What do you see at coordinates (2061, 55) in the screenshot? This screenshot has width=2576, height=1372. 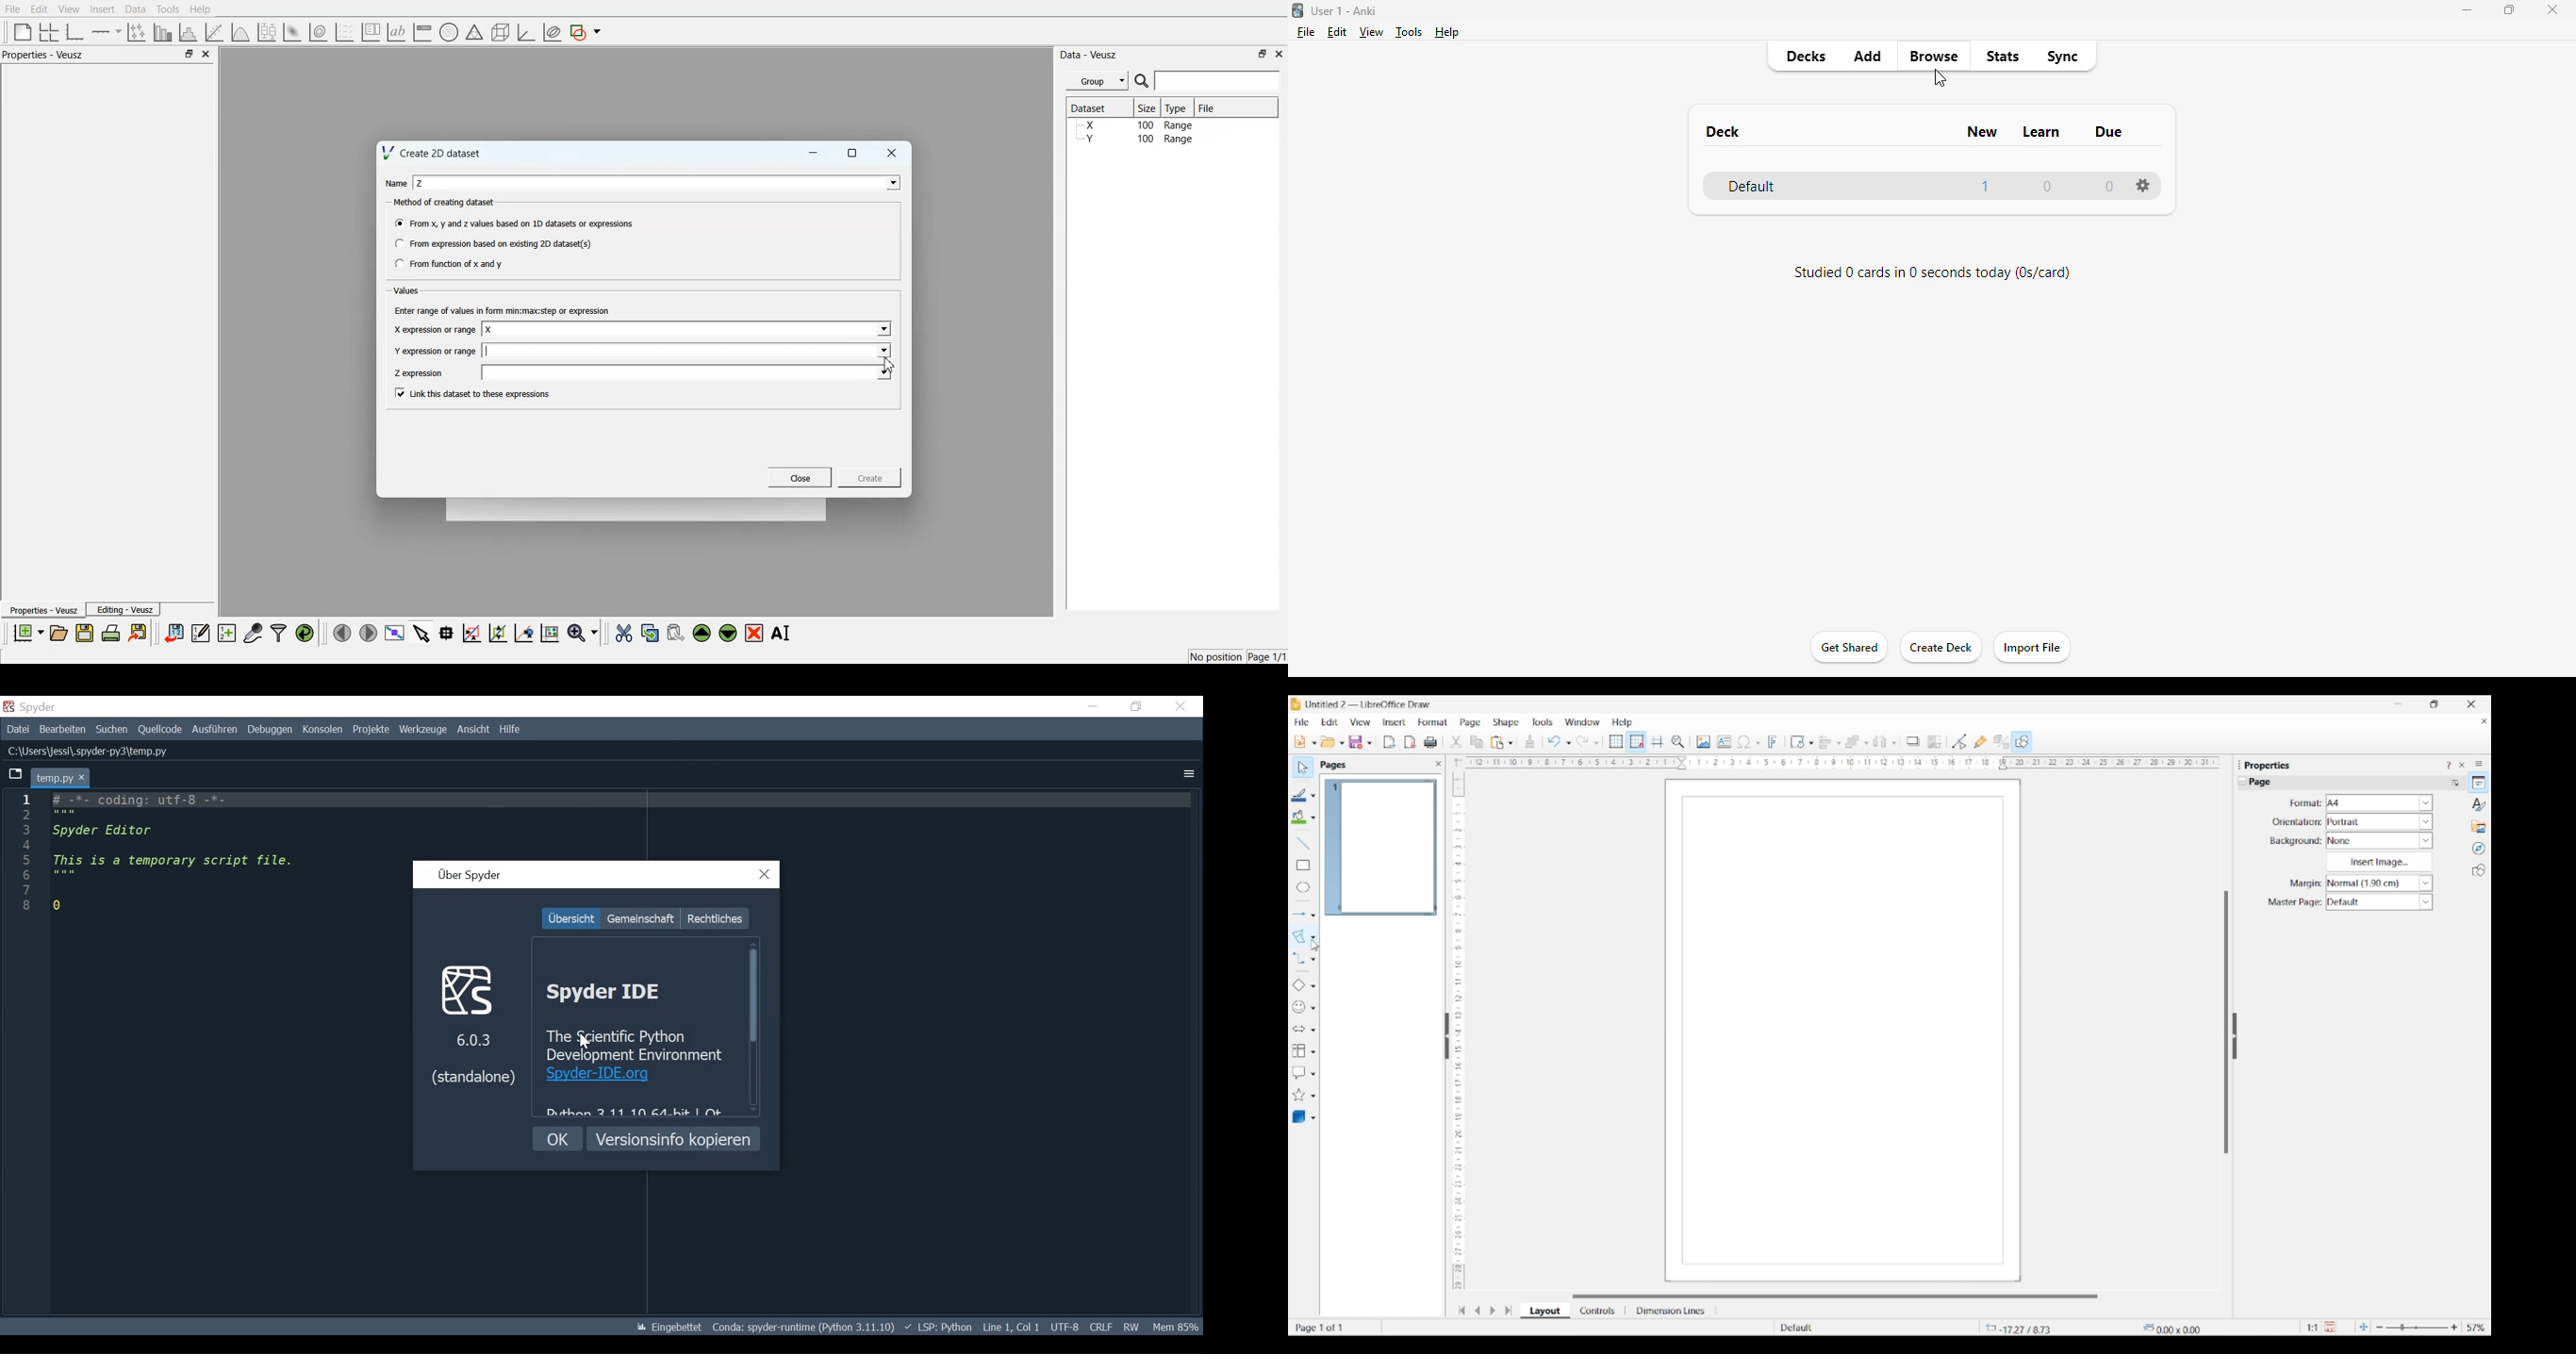 I see `sync` at bounding box center [2061, 55].